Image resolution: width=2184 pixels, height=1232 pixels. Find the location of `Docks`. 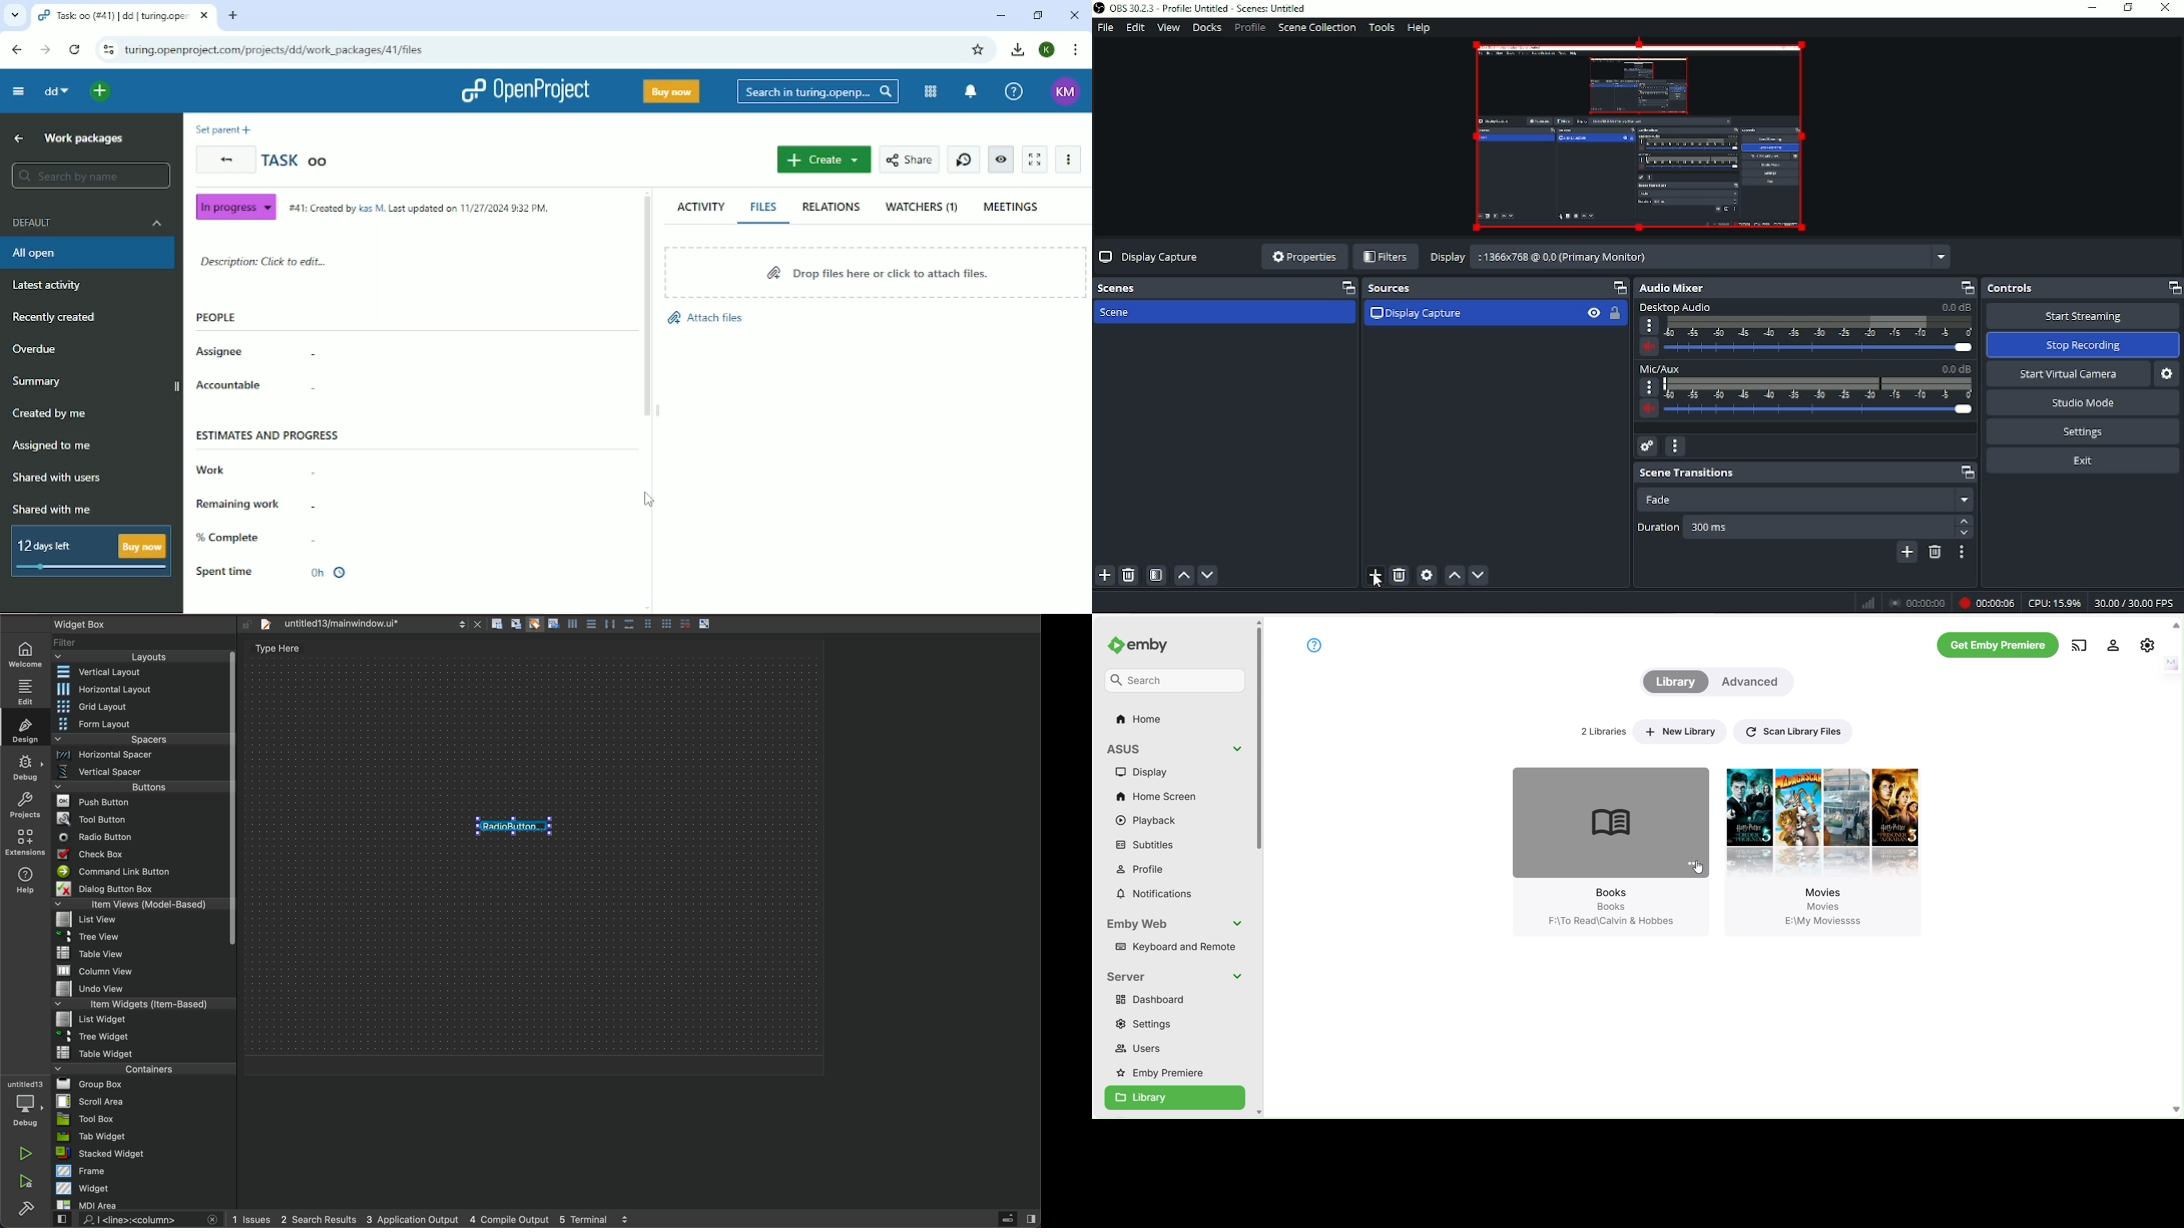

Docks is located at coordinates (1206, 28).